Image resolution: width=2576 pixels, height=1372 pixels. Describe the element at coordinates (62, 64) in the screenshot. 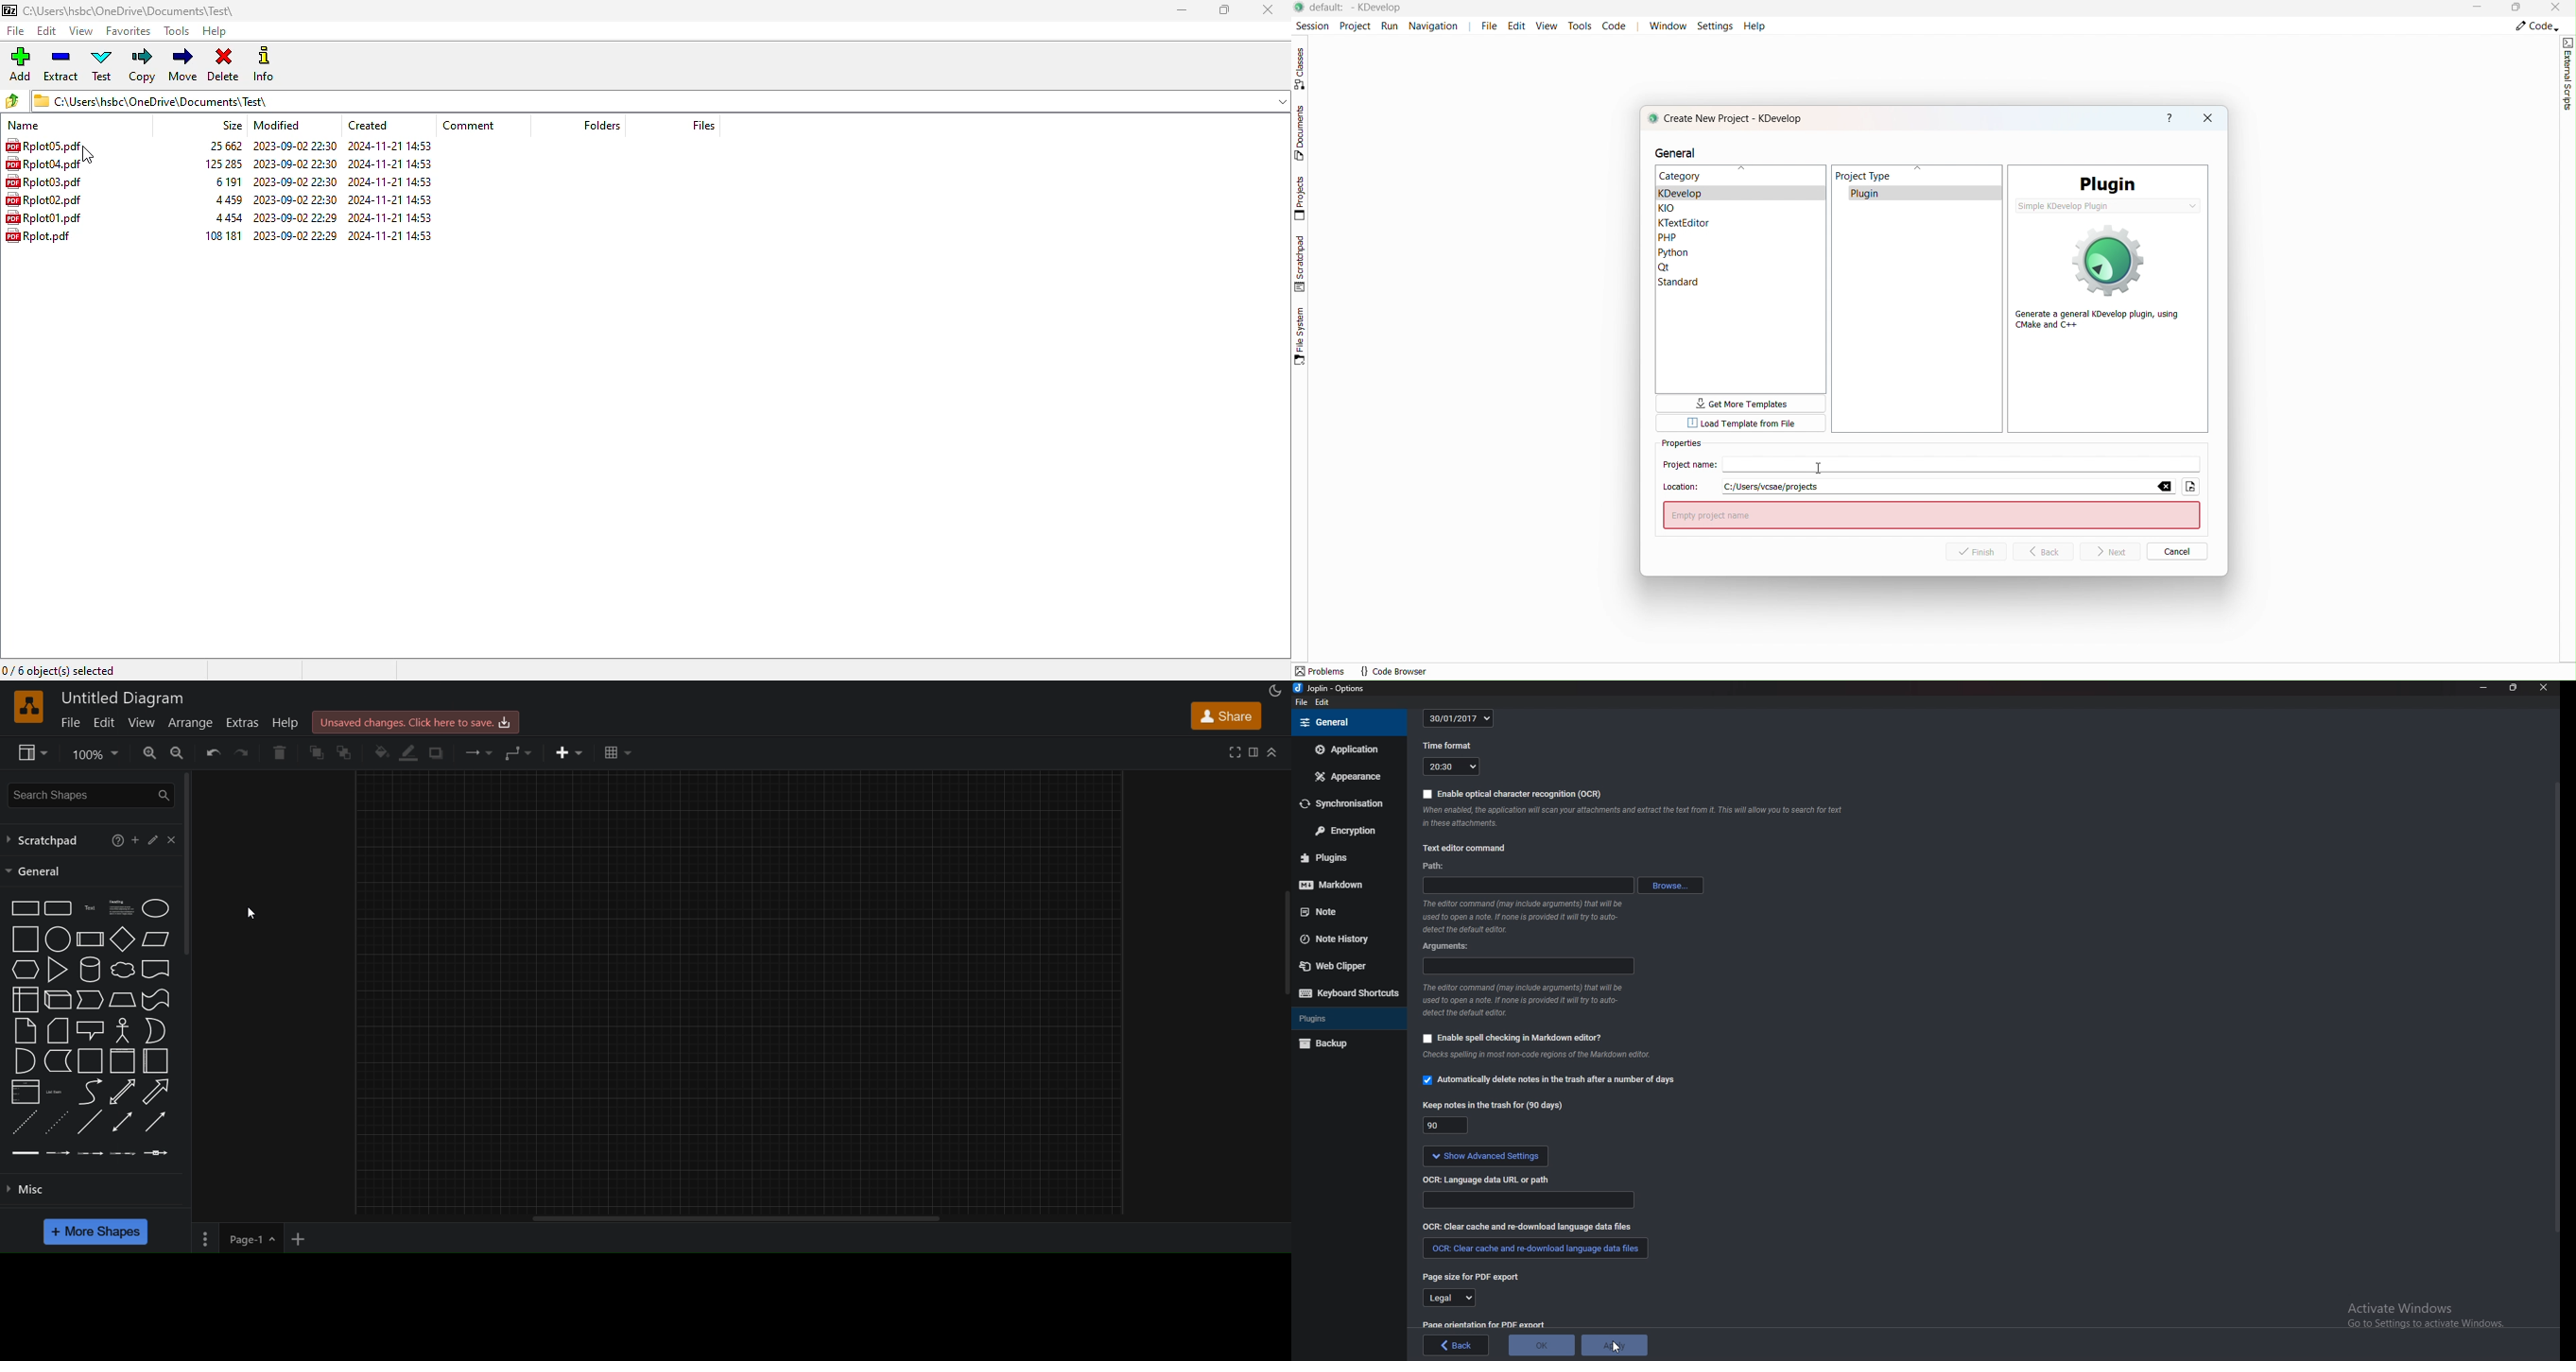

I see `extract` at that location.